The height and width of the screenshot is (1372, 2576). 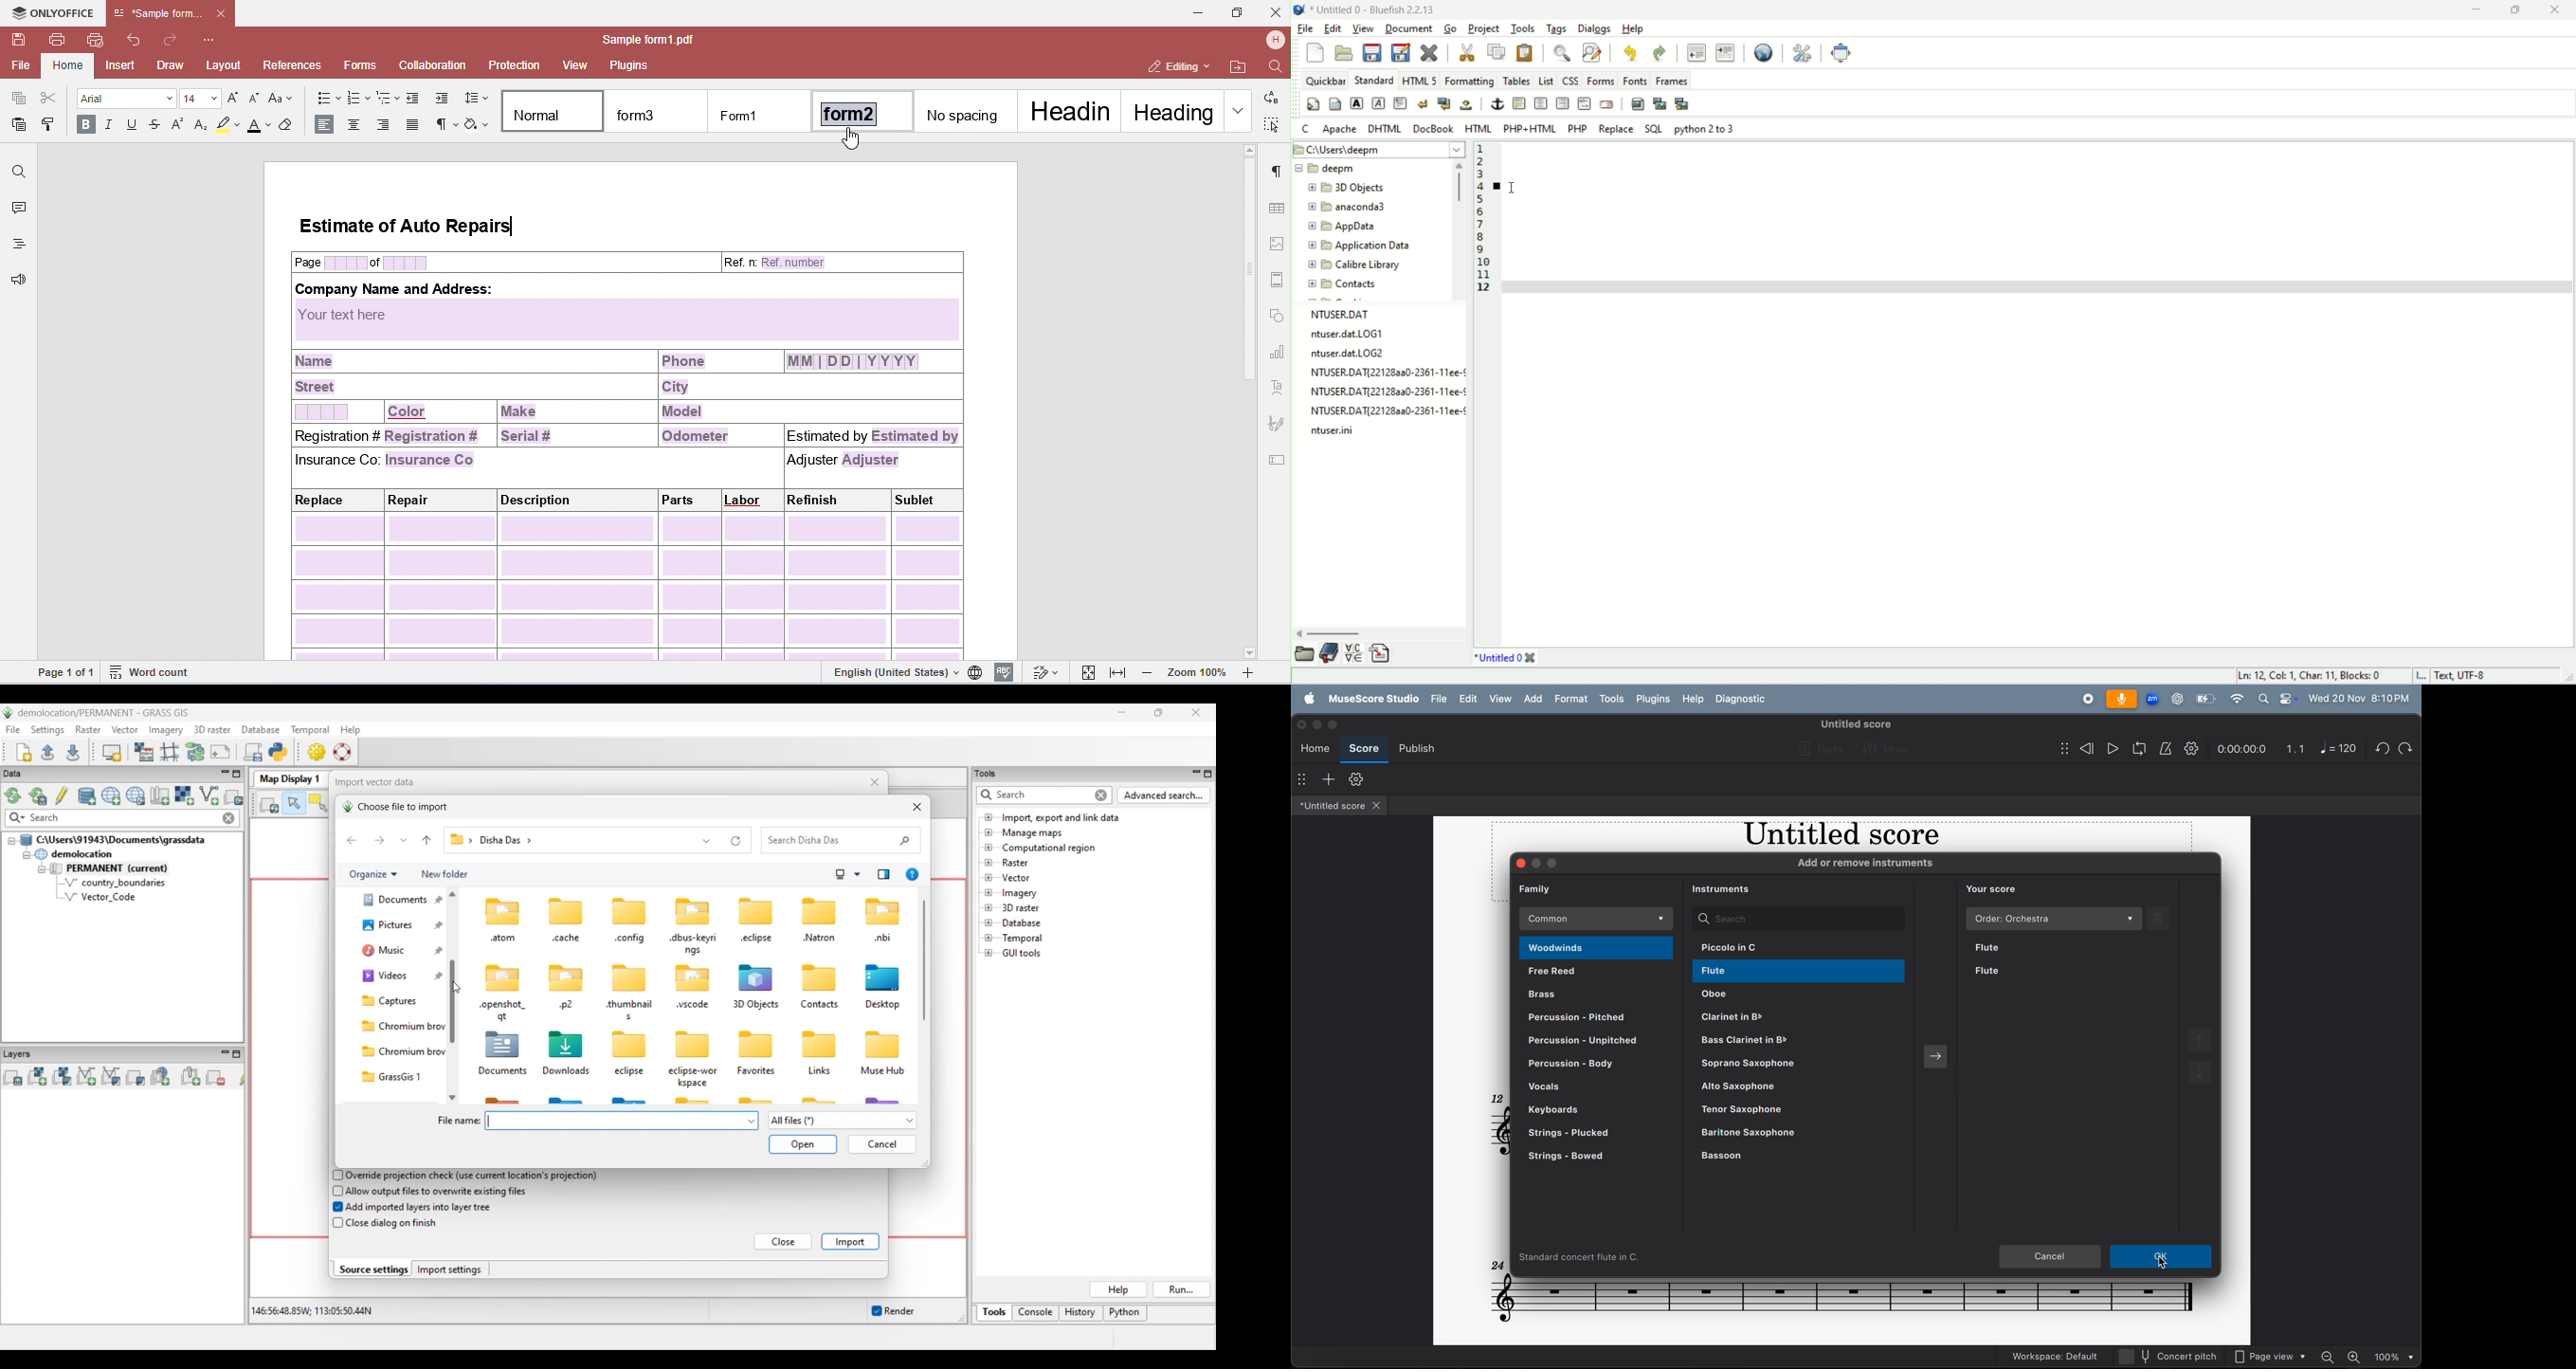 What do you see at coordinates (1589, 1088) in the screenshot?
I see `vocals` at bounding box center [1589, 1088].